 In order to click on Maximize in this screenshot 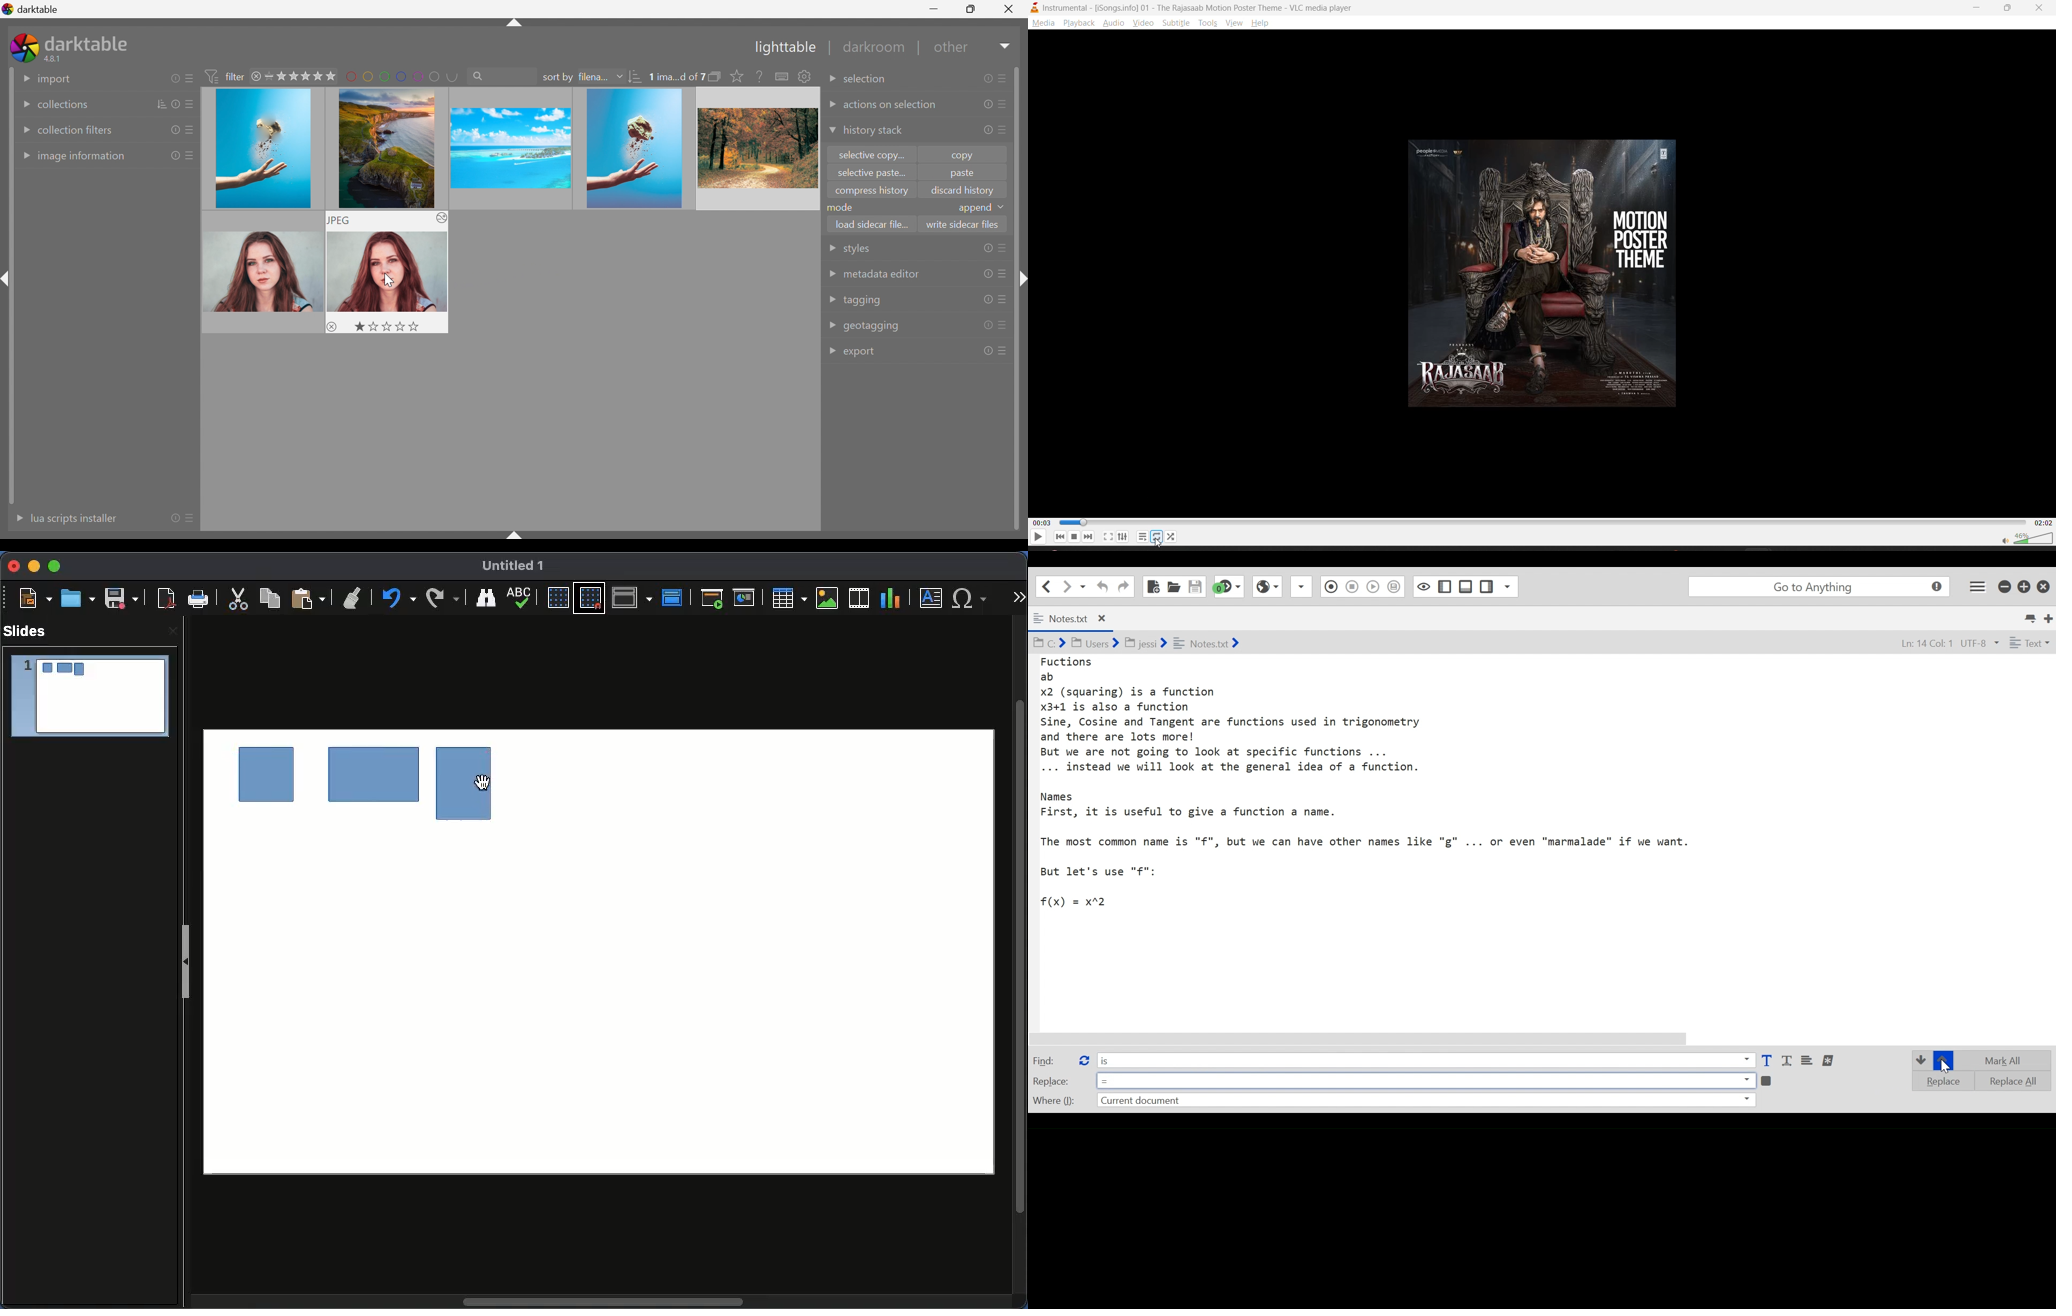, I will do `click(56, 566)`.